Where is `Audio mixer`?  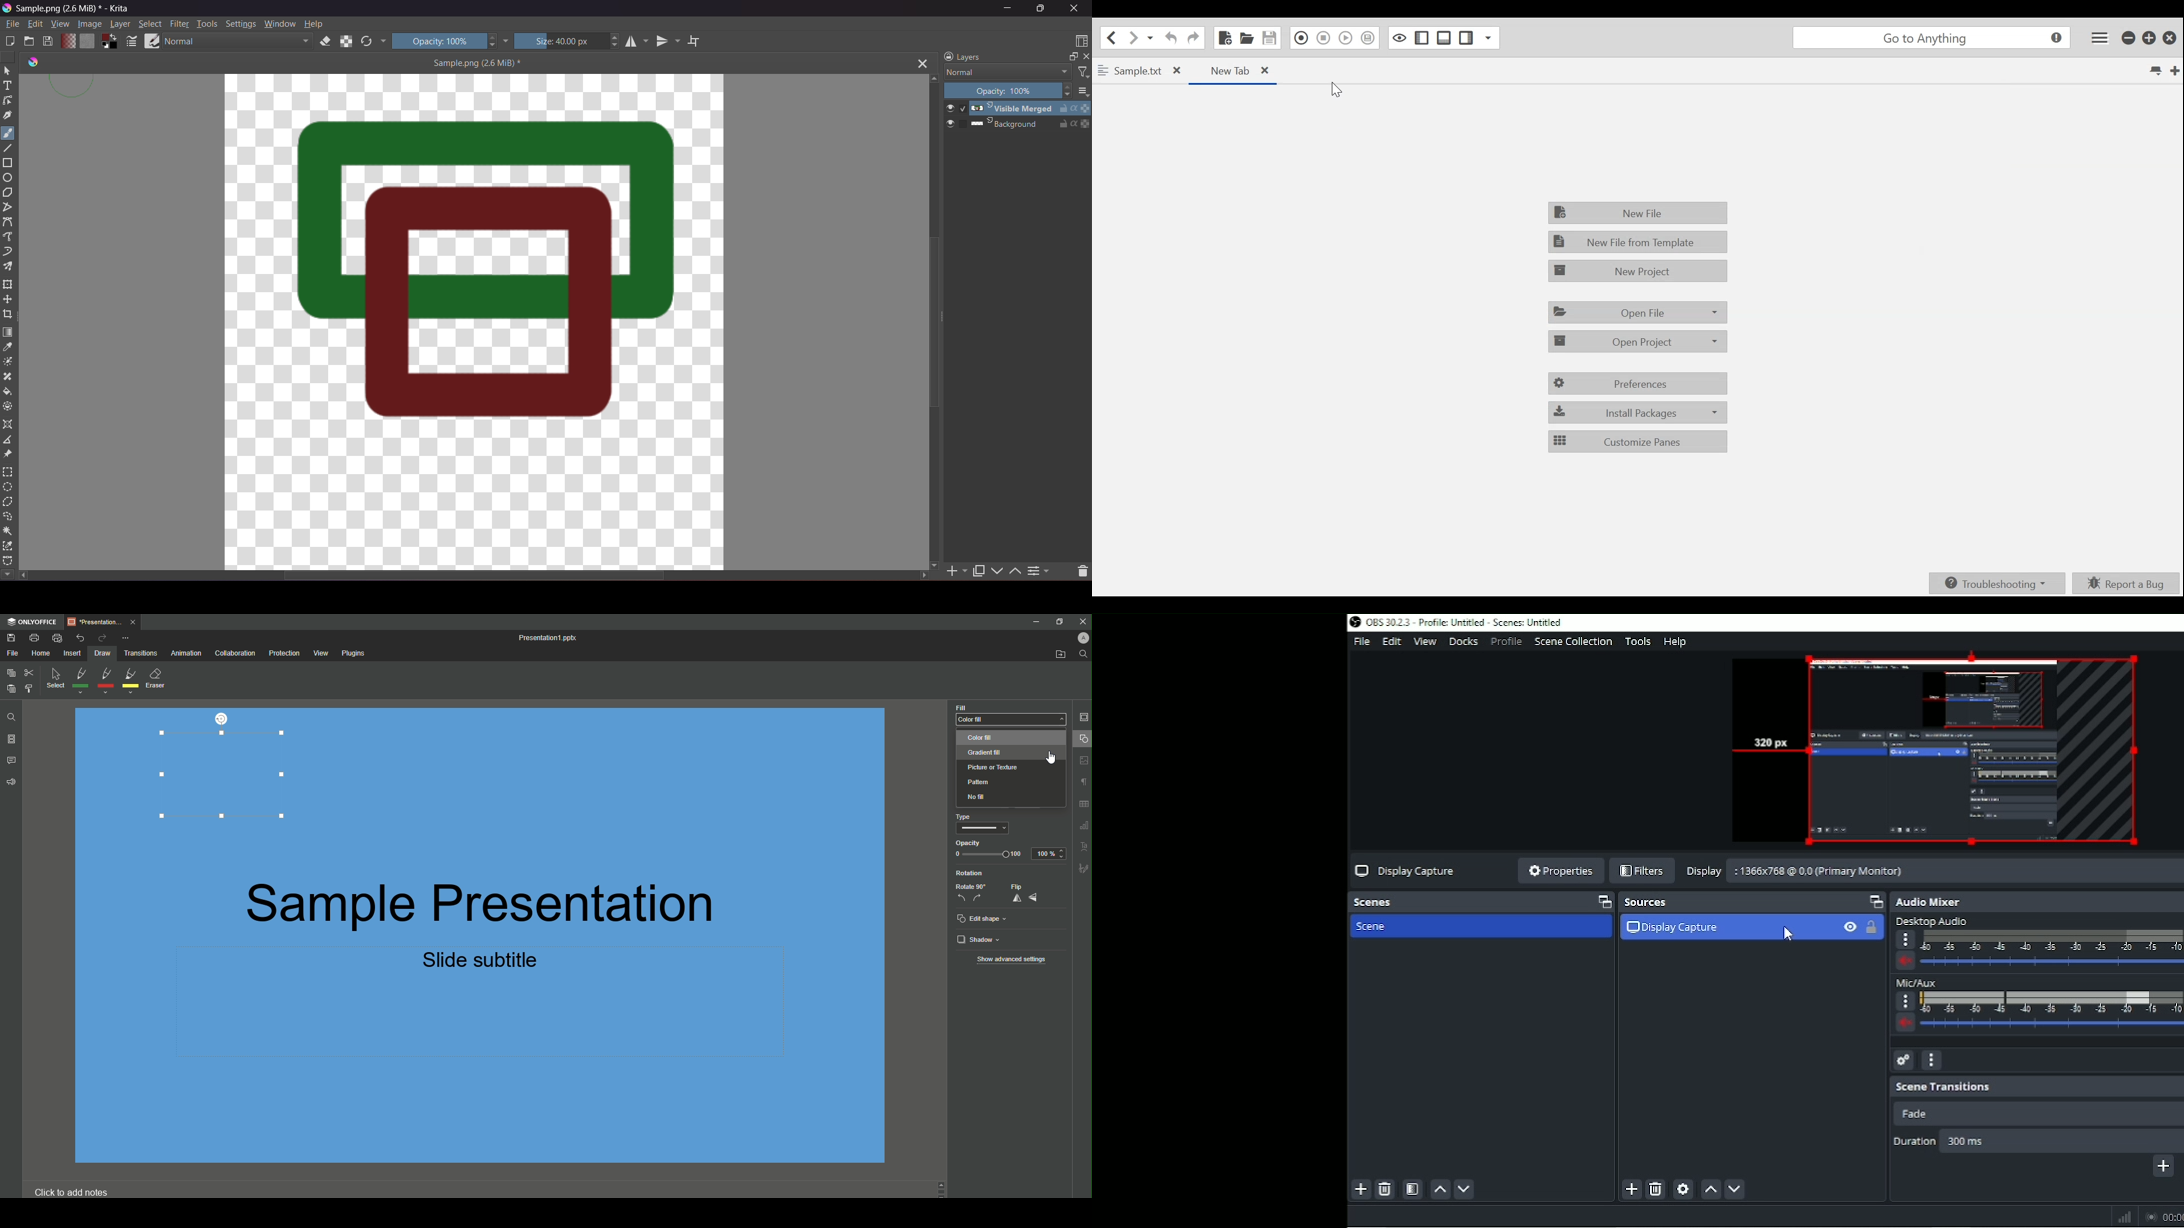 Audio mixer is located at coordinates (1931, 901).